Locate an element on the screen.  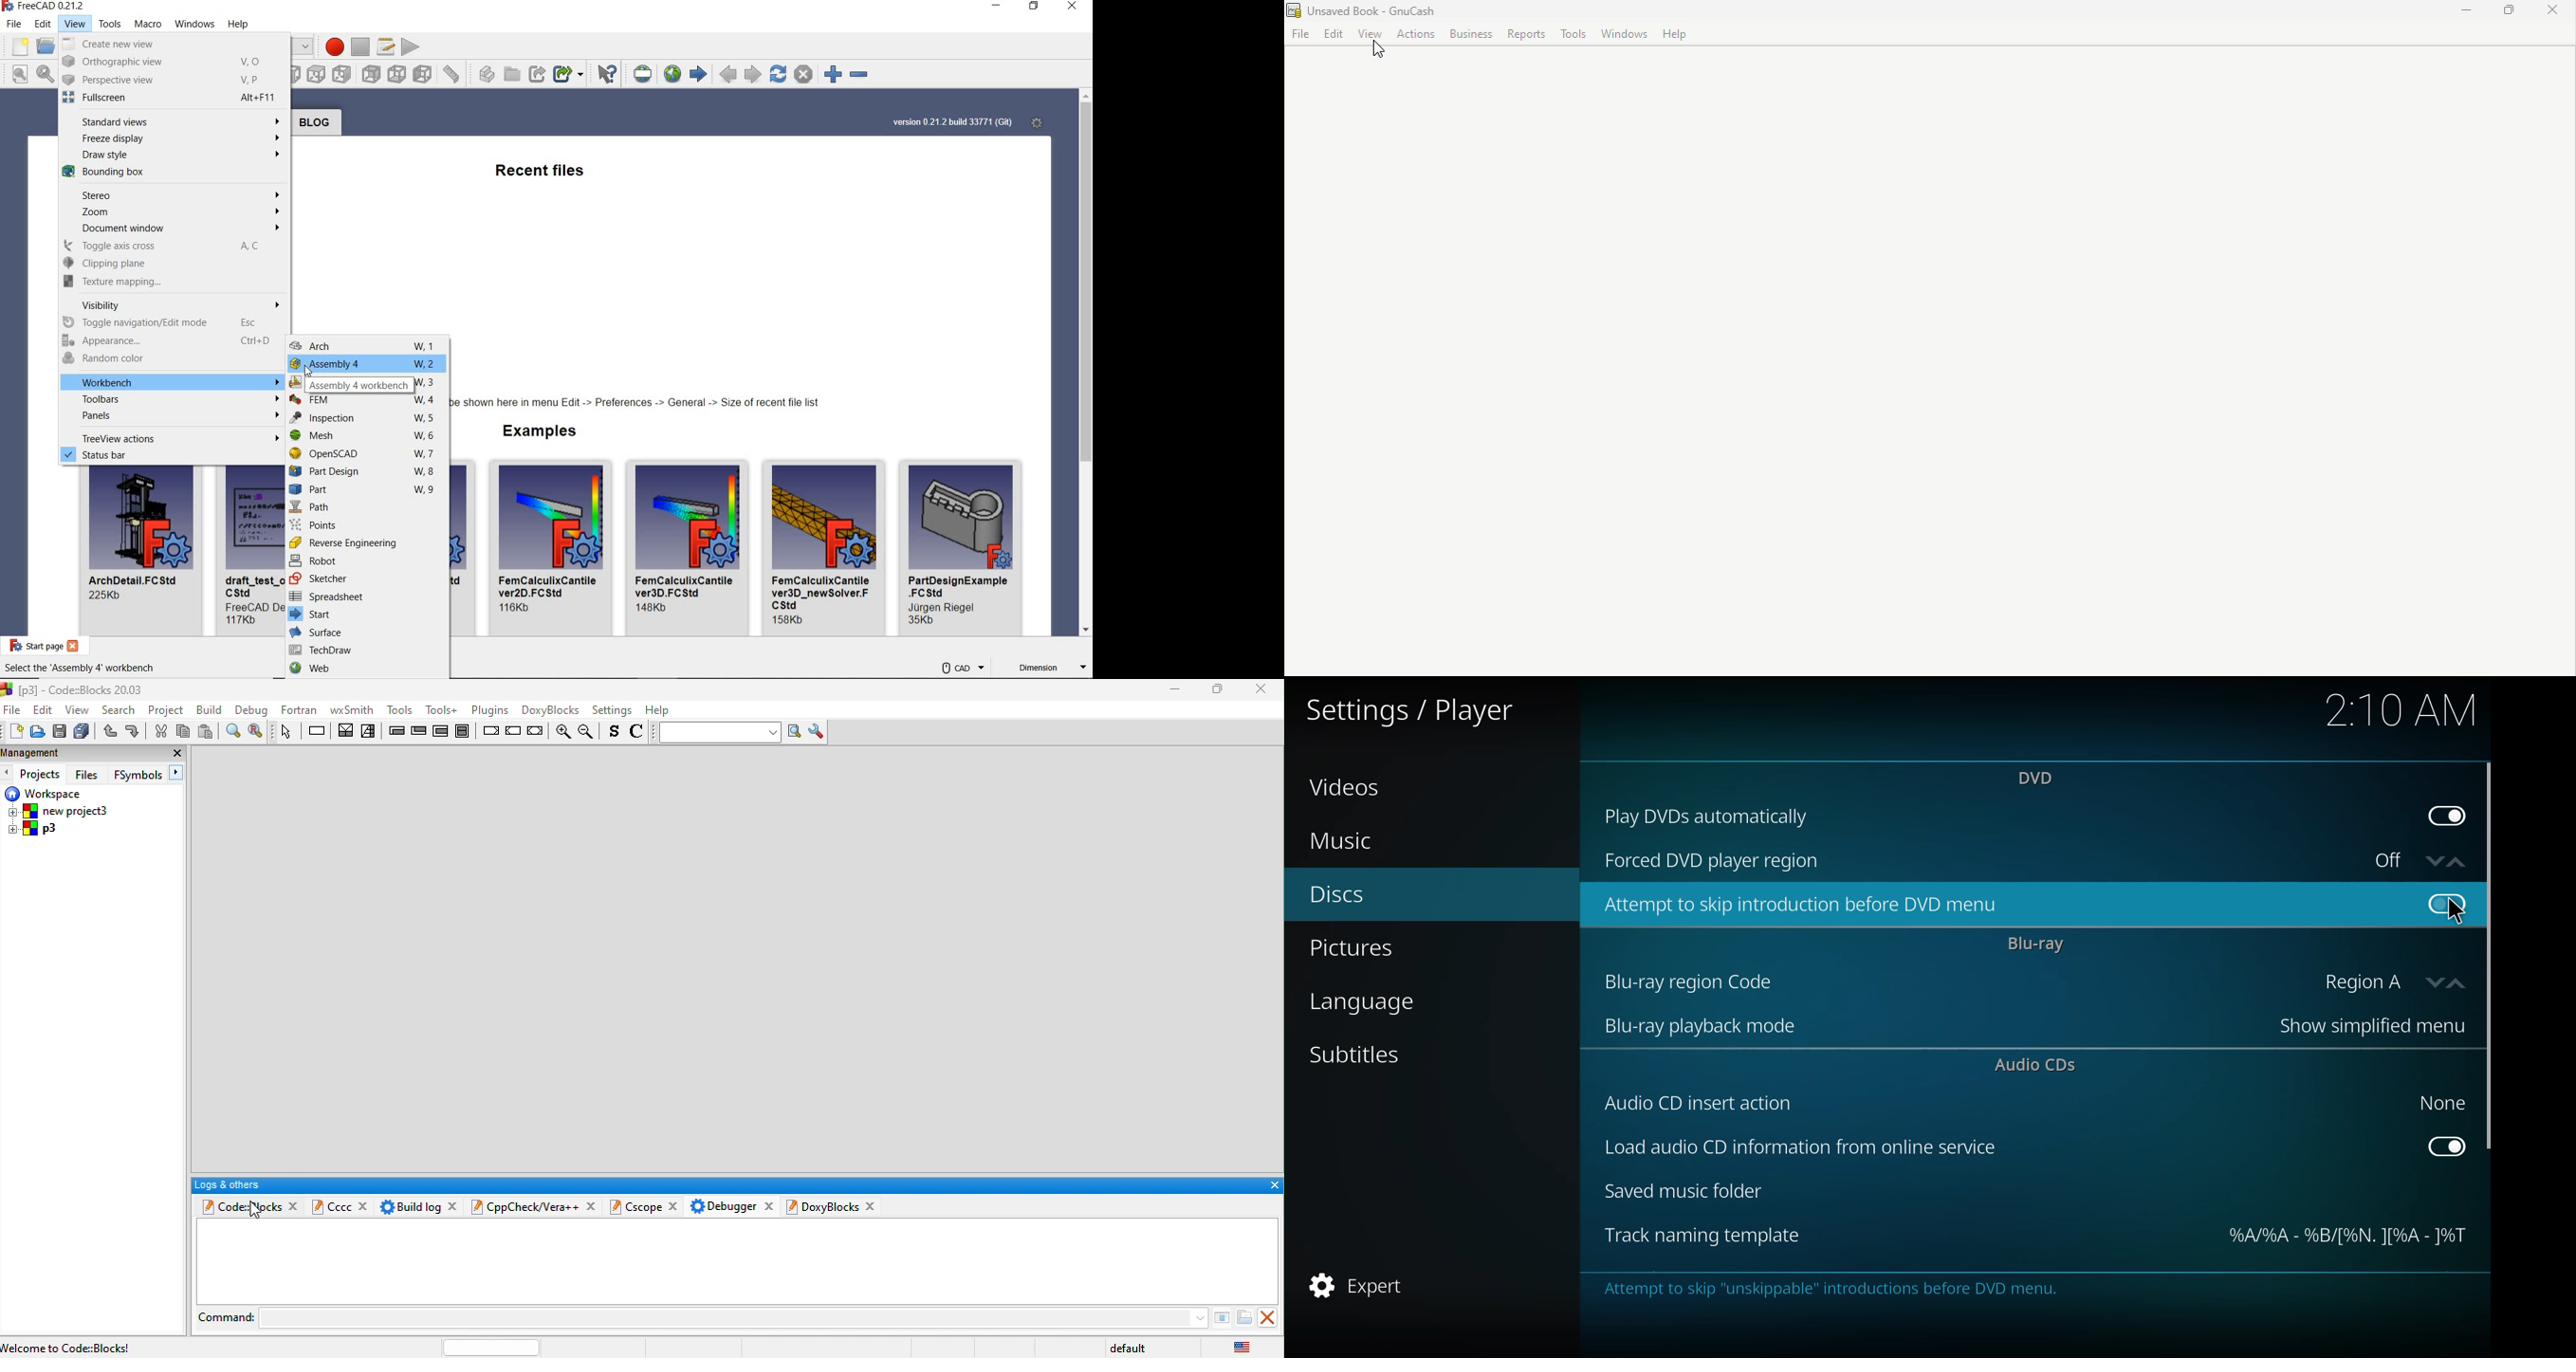
counting loop is located at coordinates (442, 731).